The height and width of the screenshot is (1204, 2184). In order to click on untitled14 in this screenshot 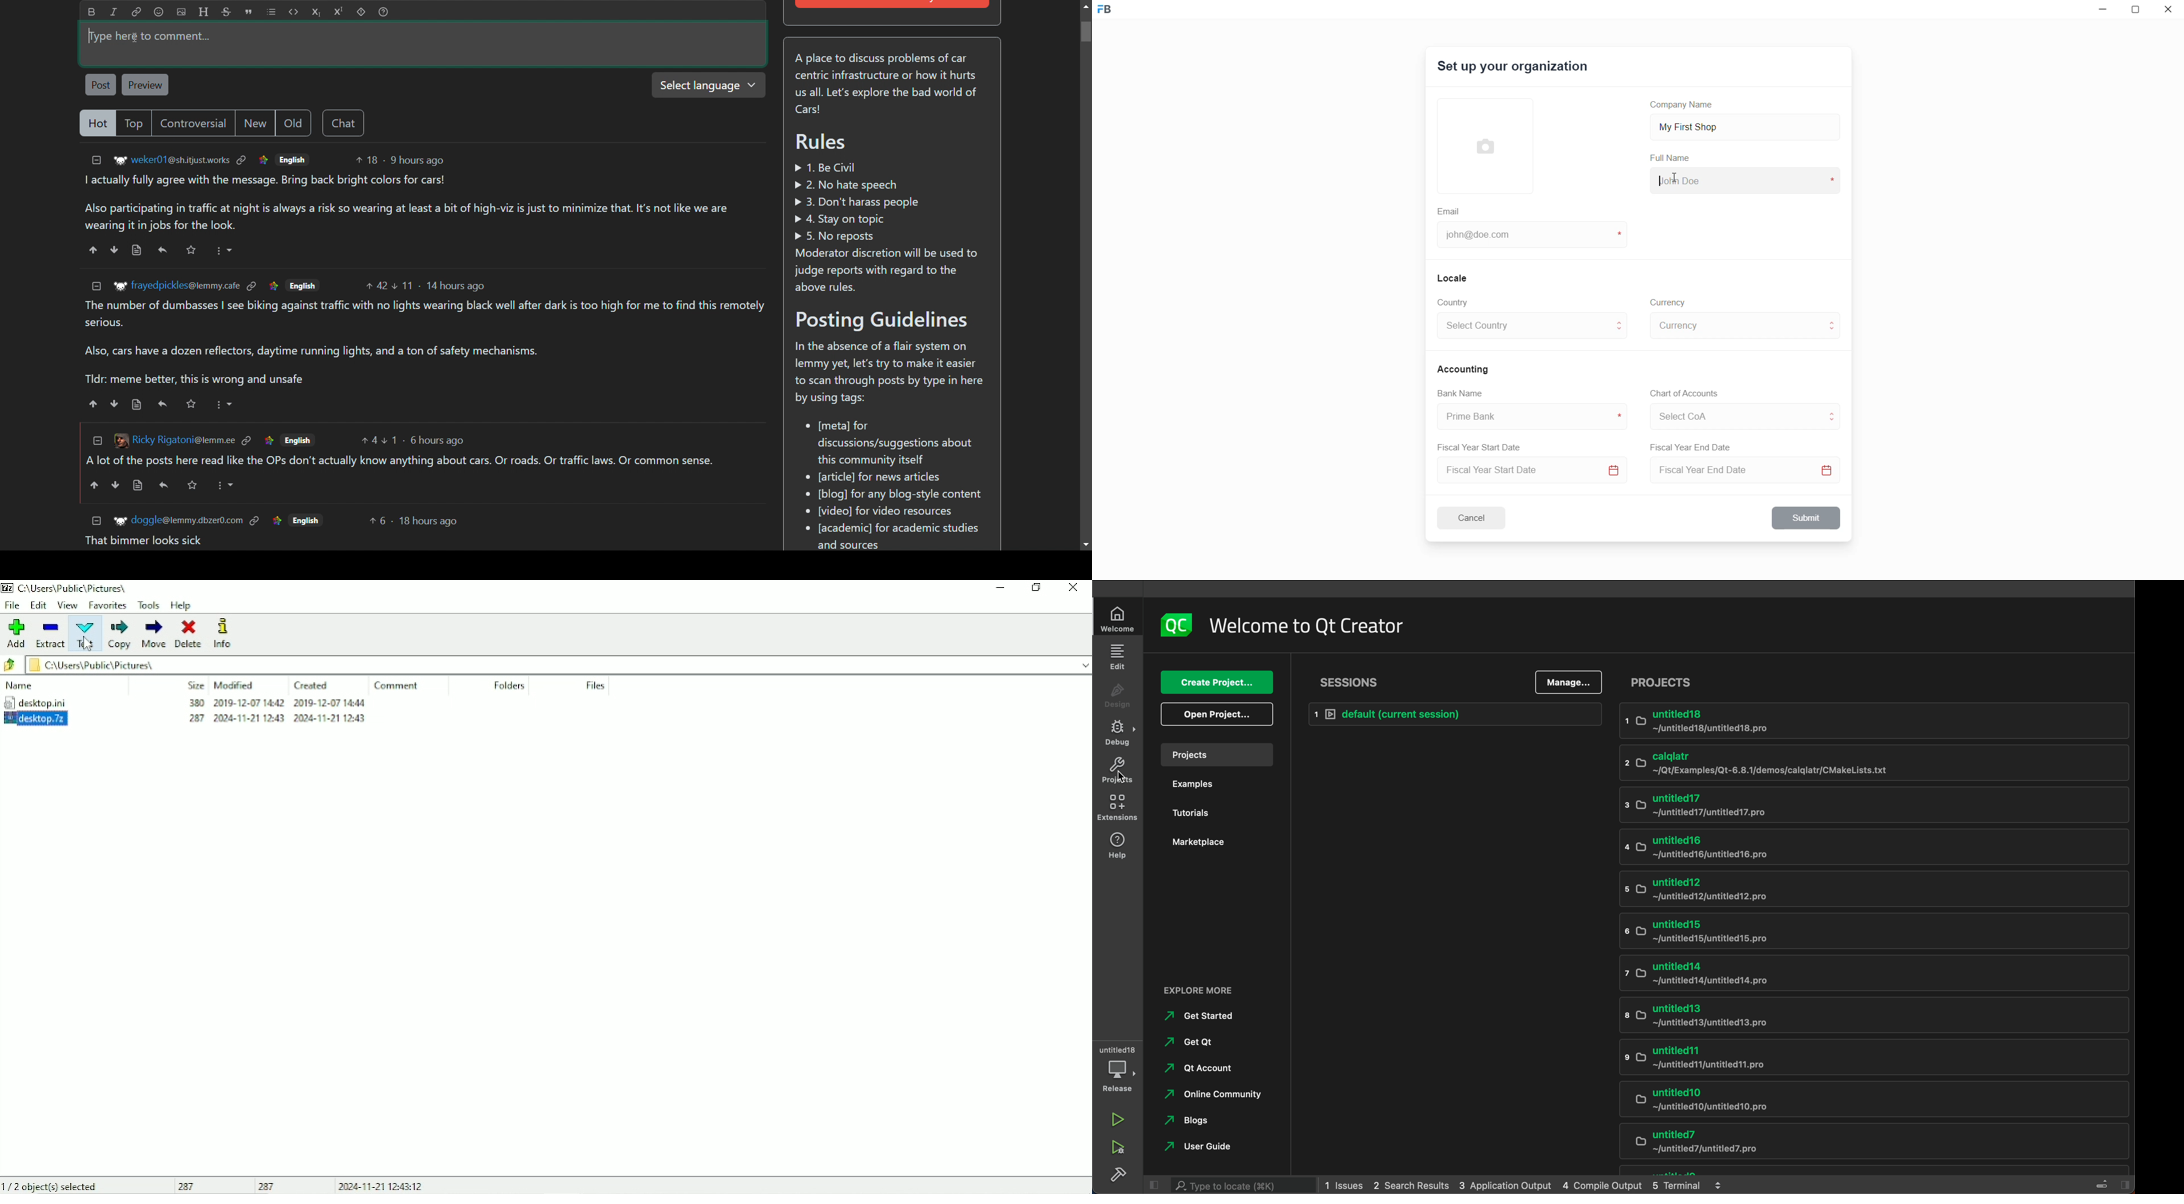, I will do `click(1861, 971)`.